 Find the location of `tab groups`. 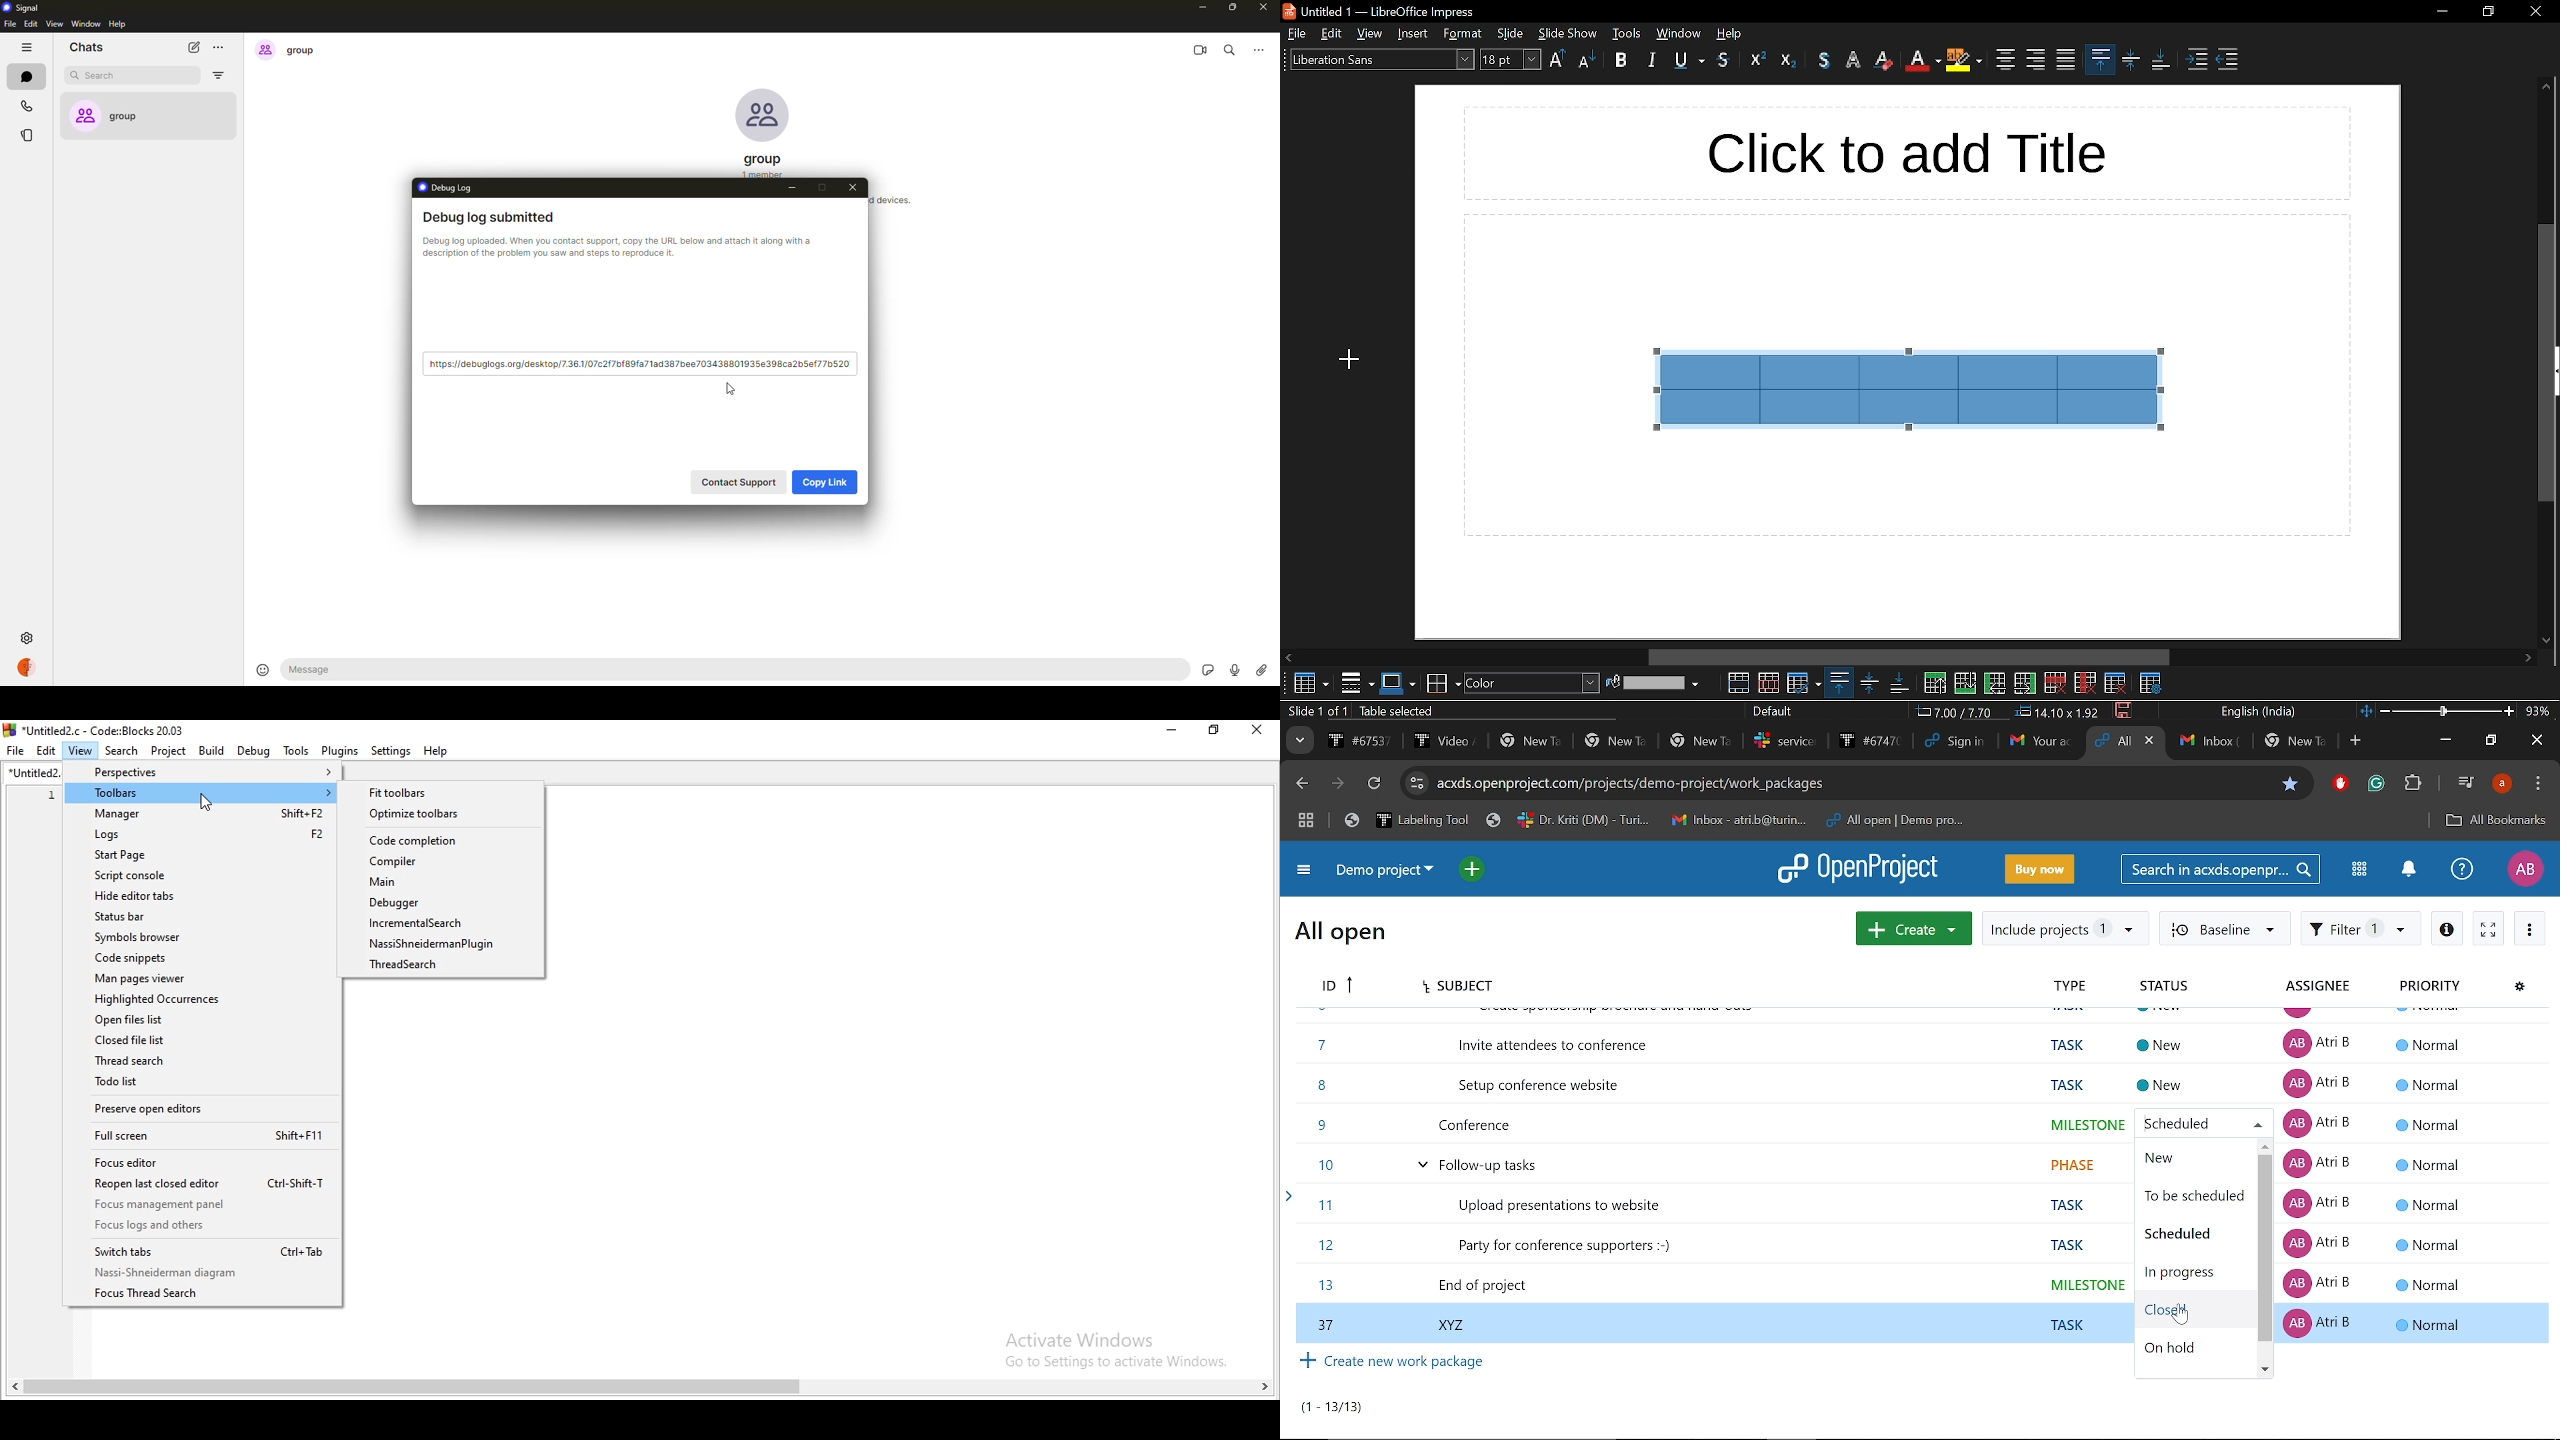

tab groups is located at coordinates (1304, 820).